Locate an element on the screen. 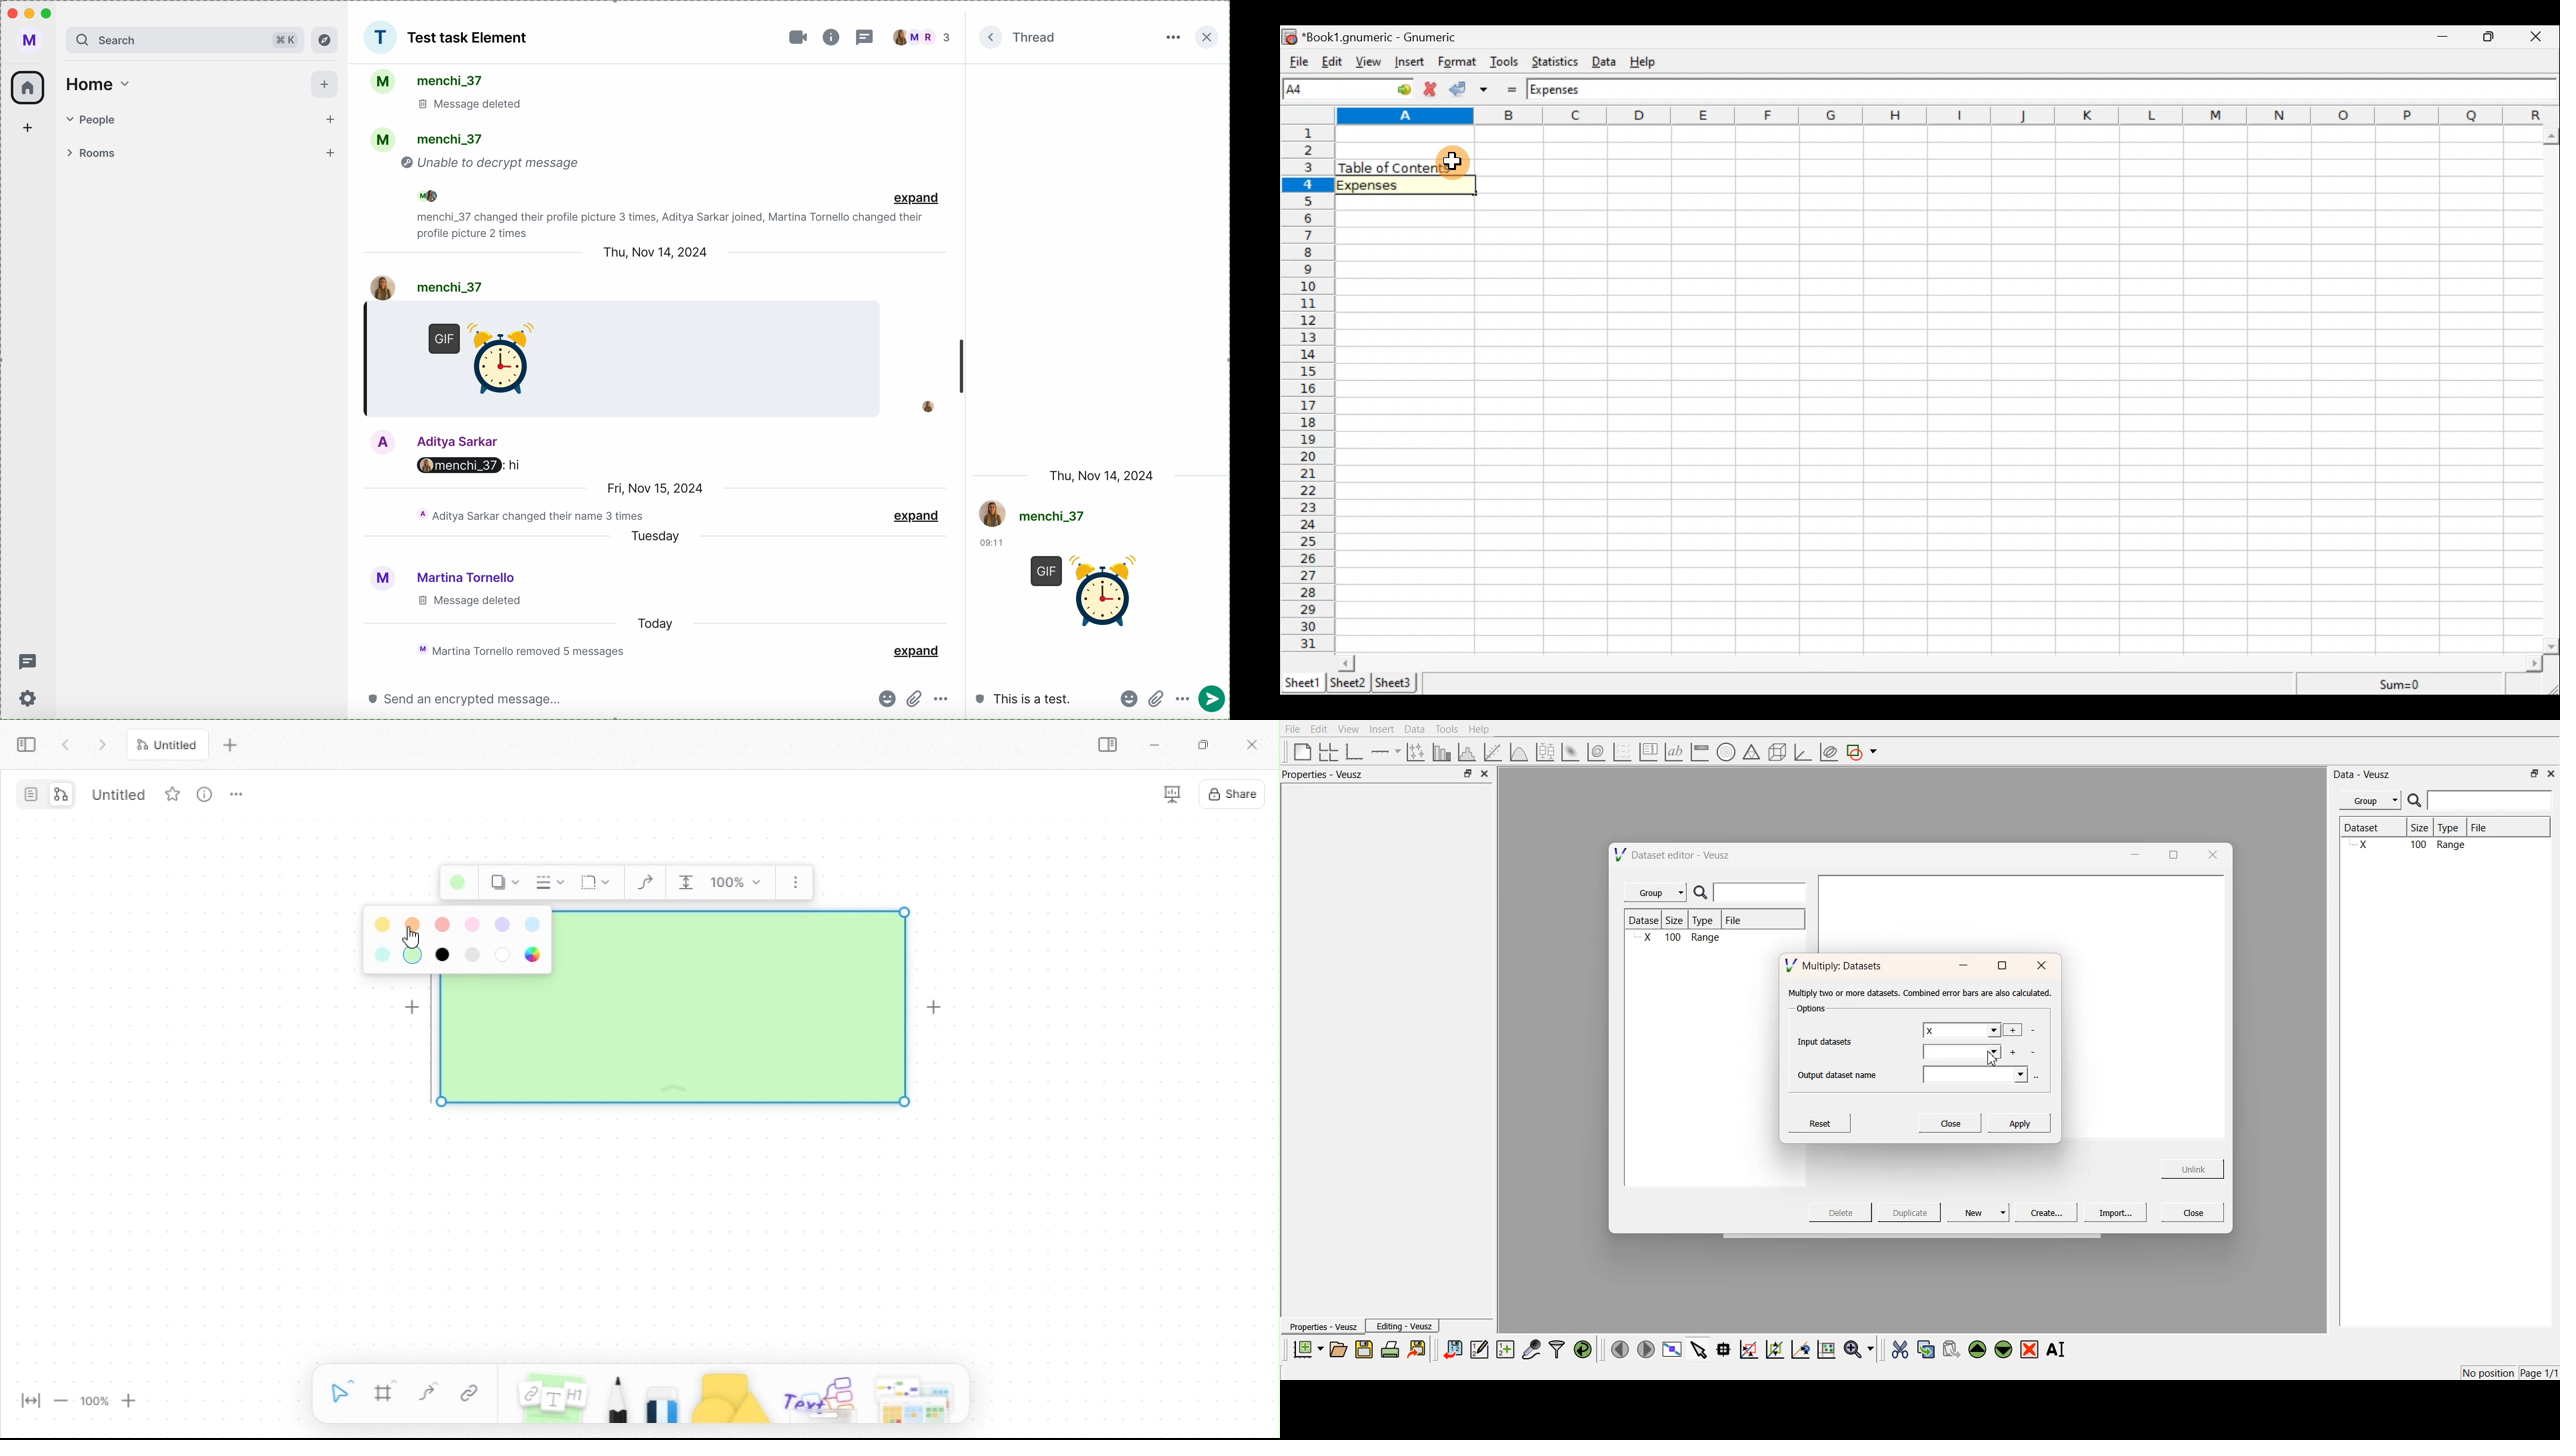 The height and width of the screenshot is (1456, 2576). Insert is located at coordinates (1411, 63).